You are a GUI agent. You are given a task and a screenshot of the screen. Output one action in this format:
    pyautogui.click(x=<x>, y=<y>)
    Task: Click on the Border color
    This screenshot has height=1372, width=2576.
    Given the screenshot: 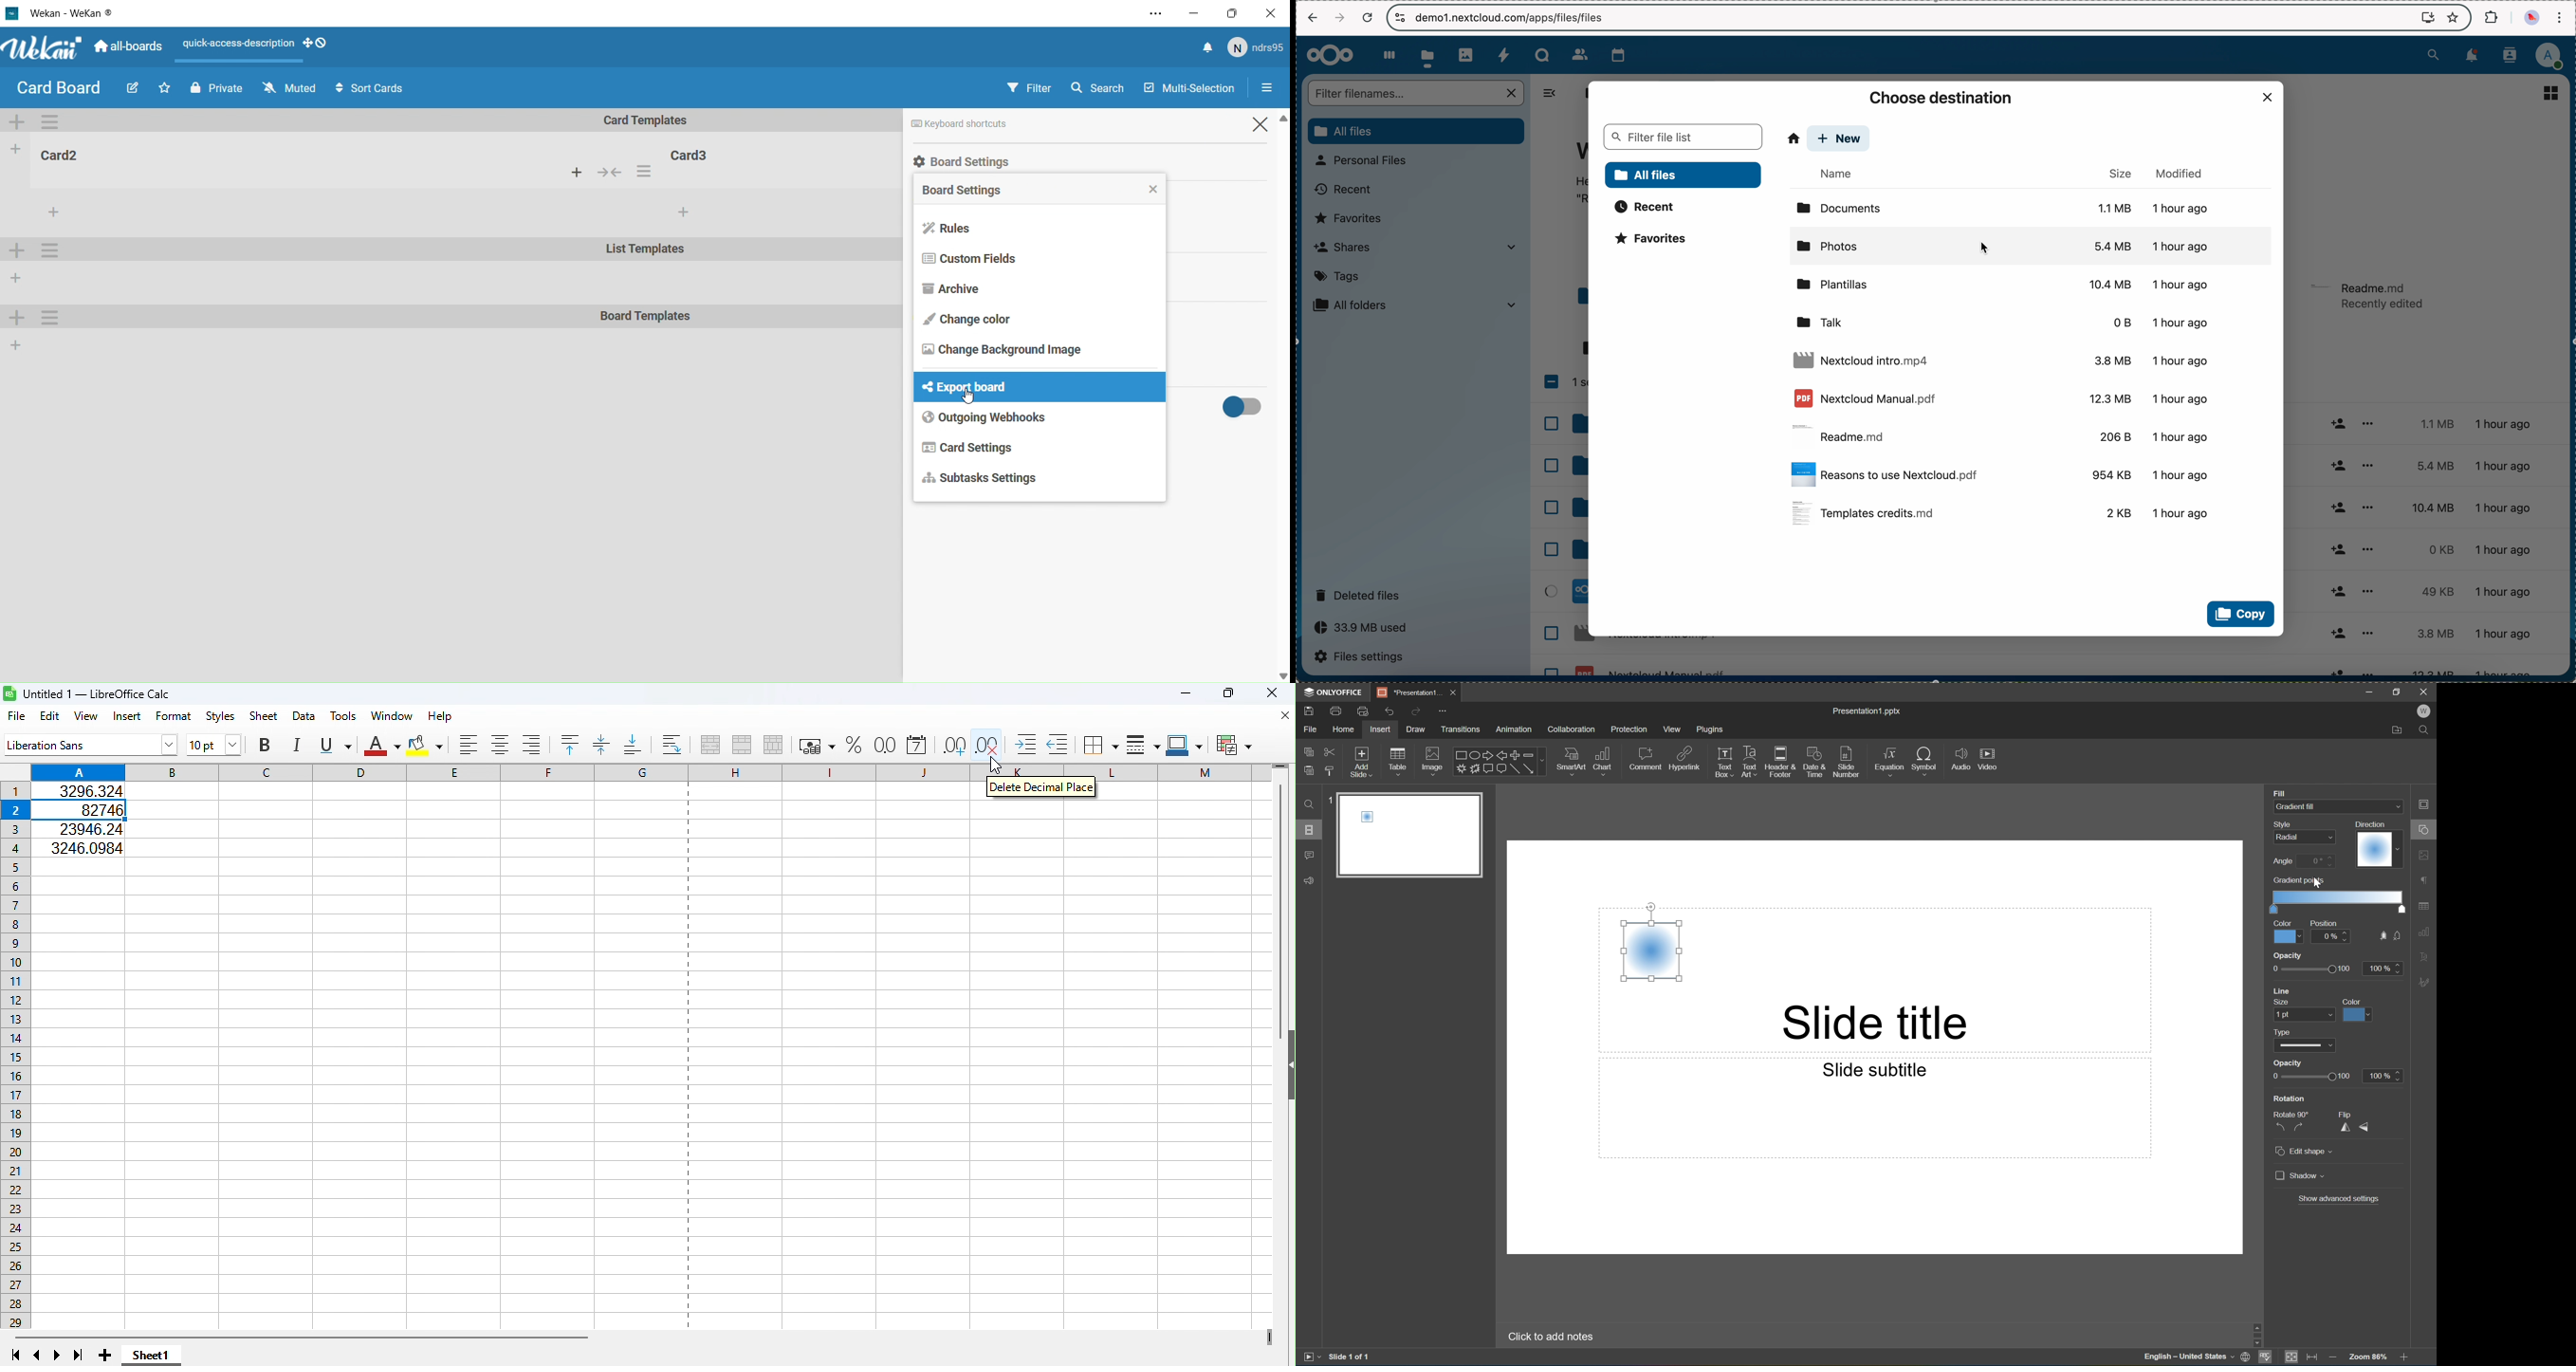 What is the action you would take?
    pyautogui.click(x=1187, y=744)
    